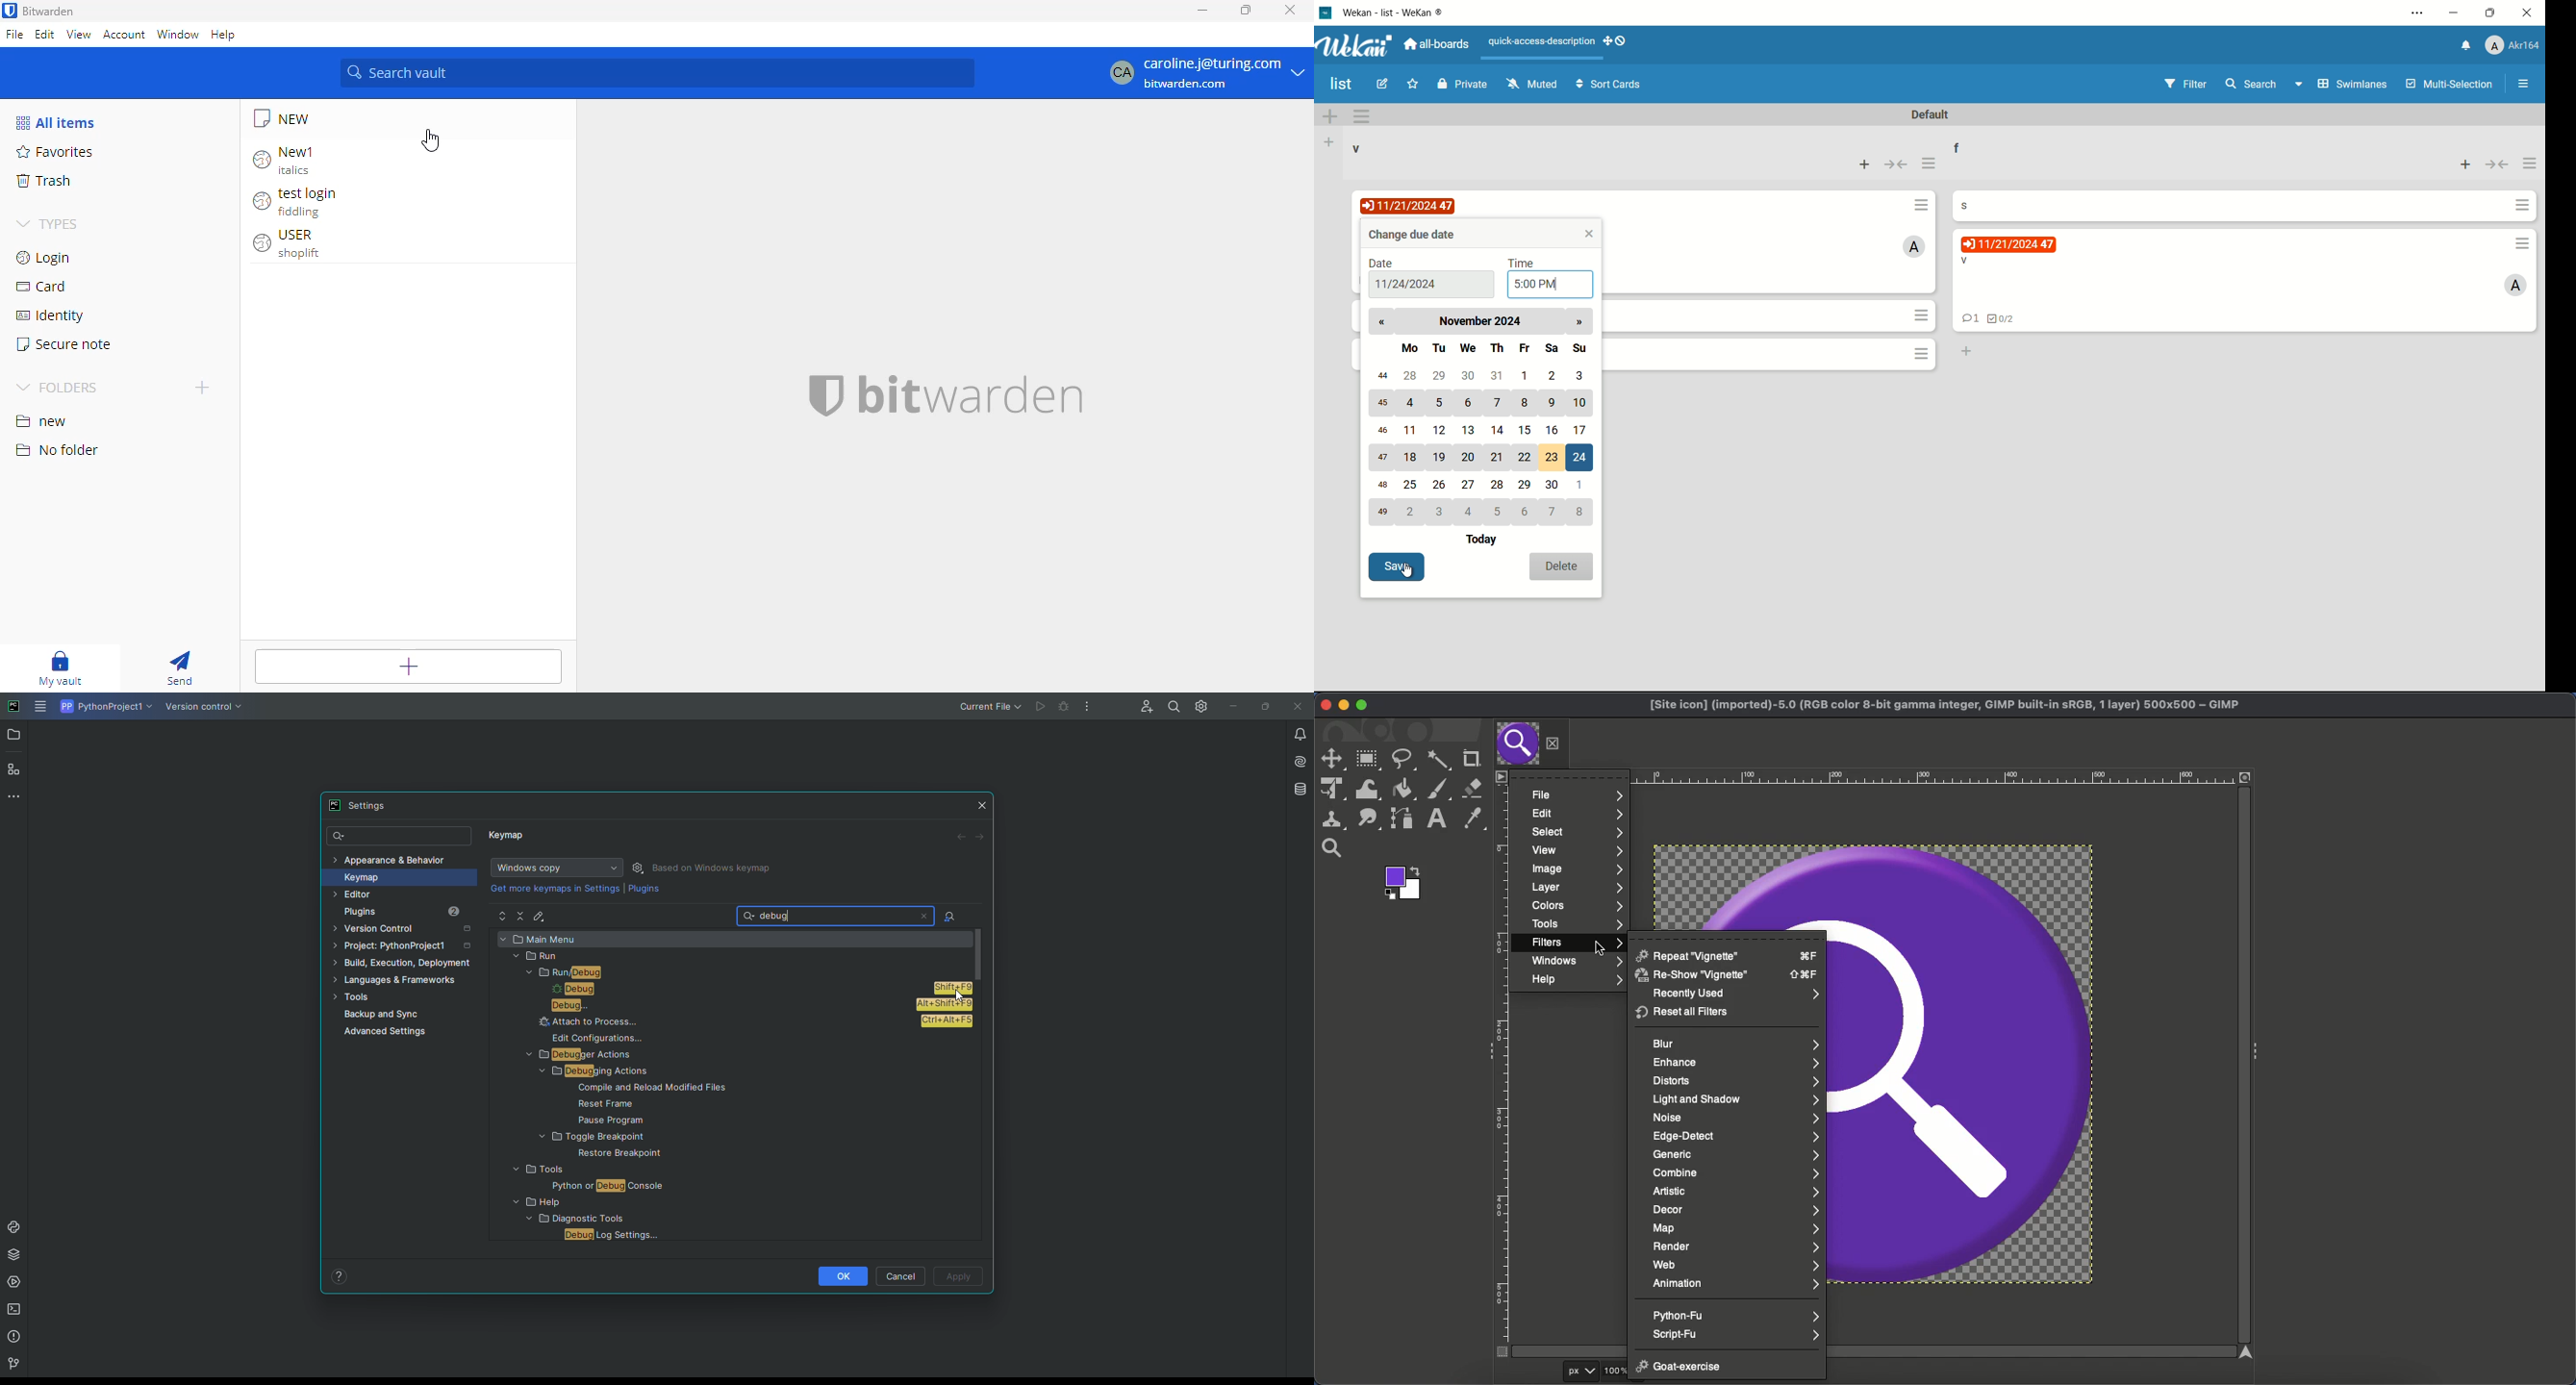  Describe the element at coordinates (125, 34) in the screenshot. I see `account` at that location.